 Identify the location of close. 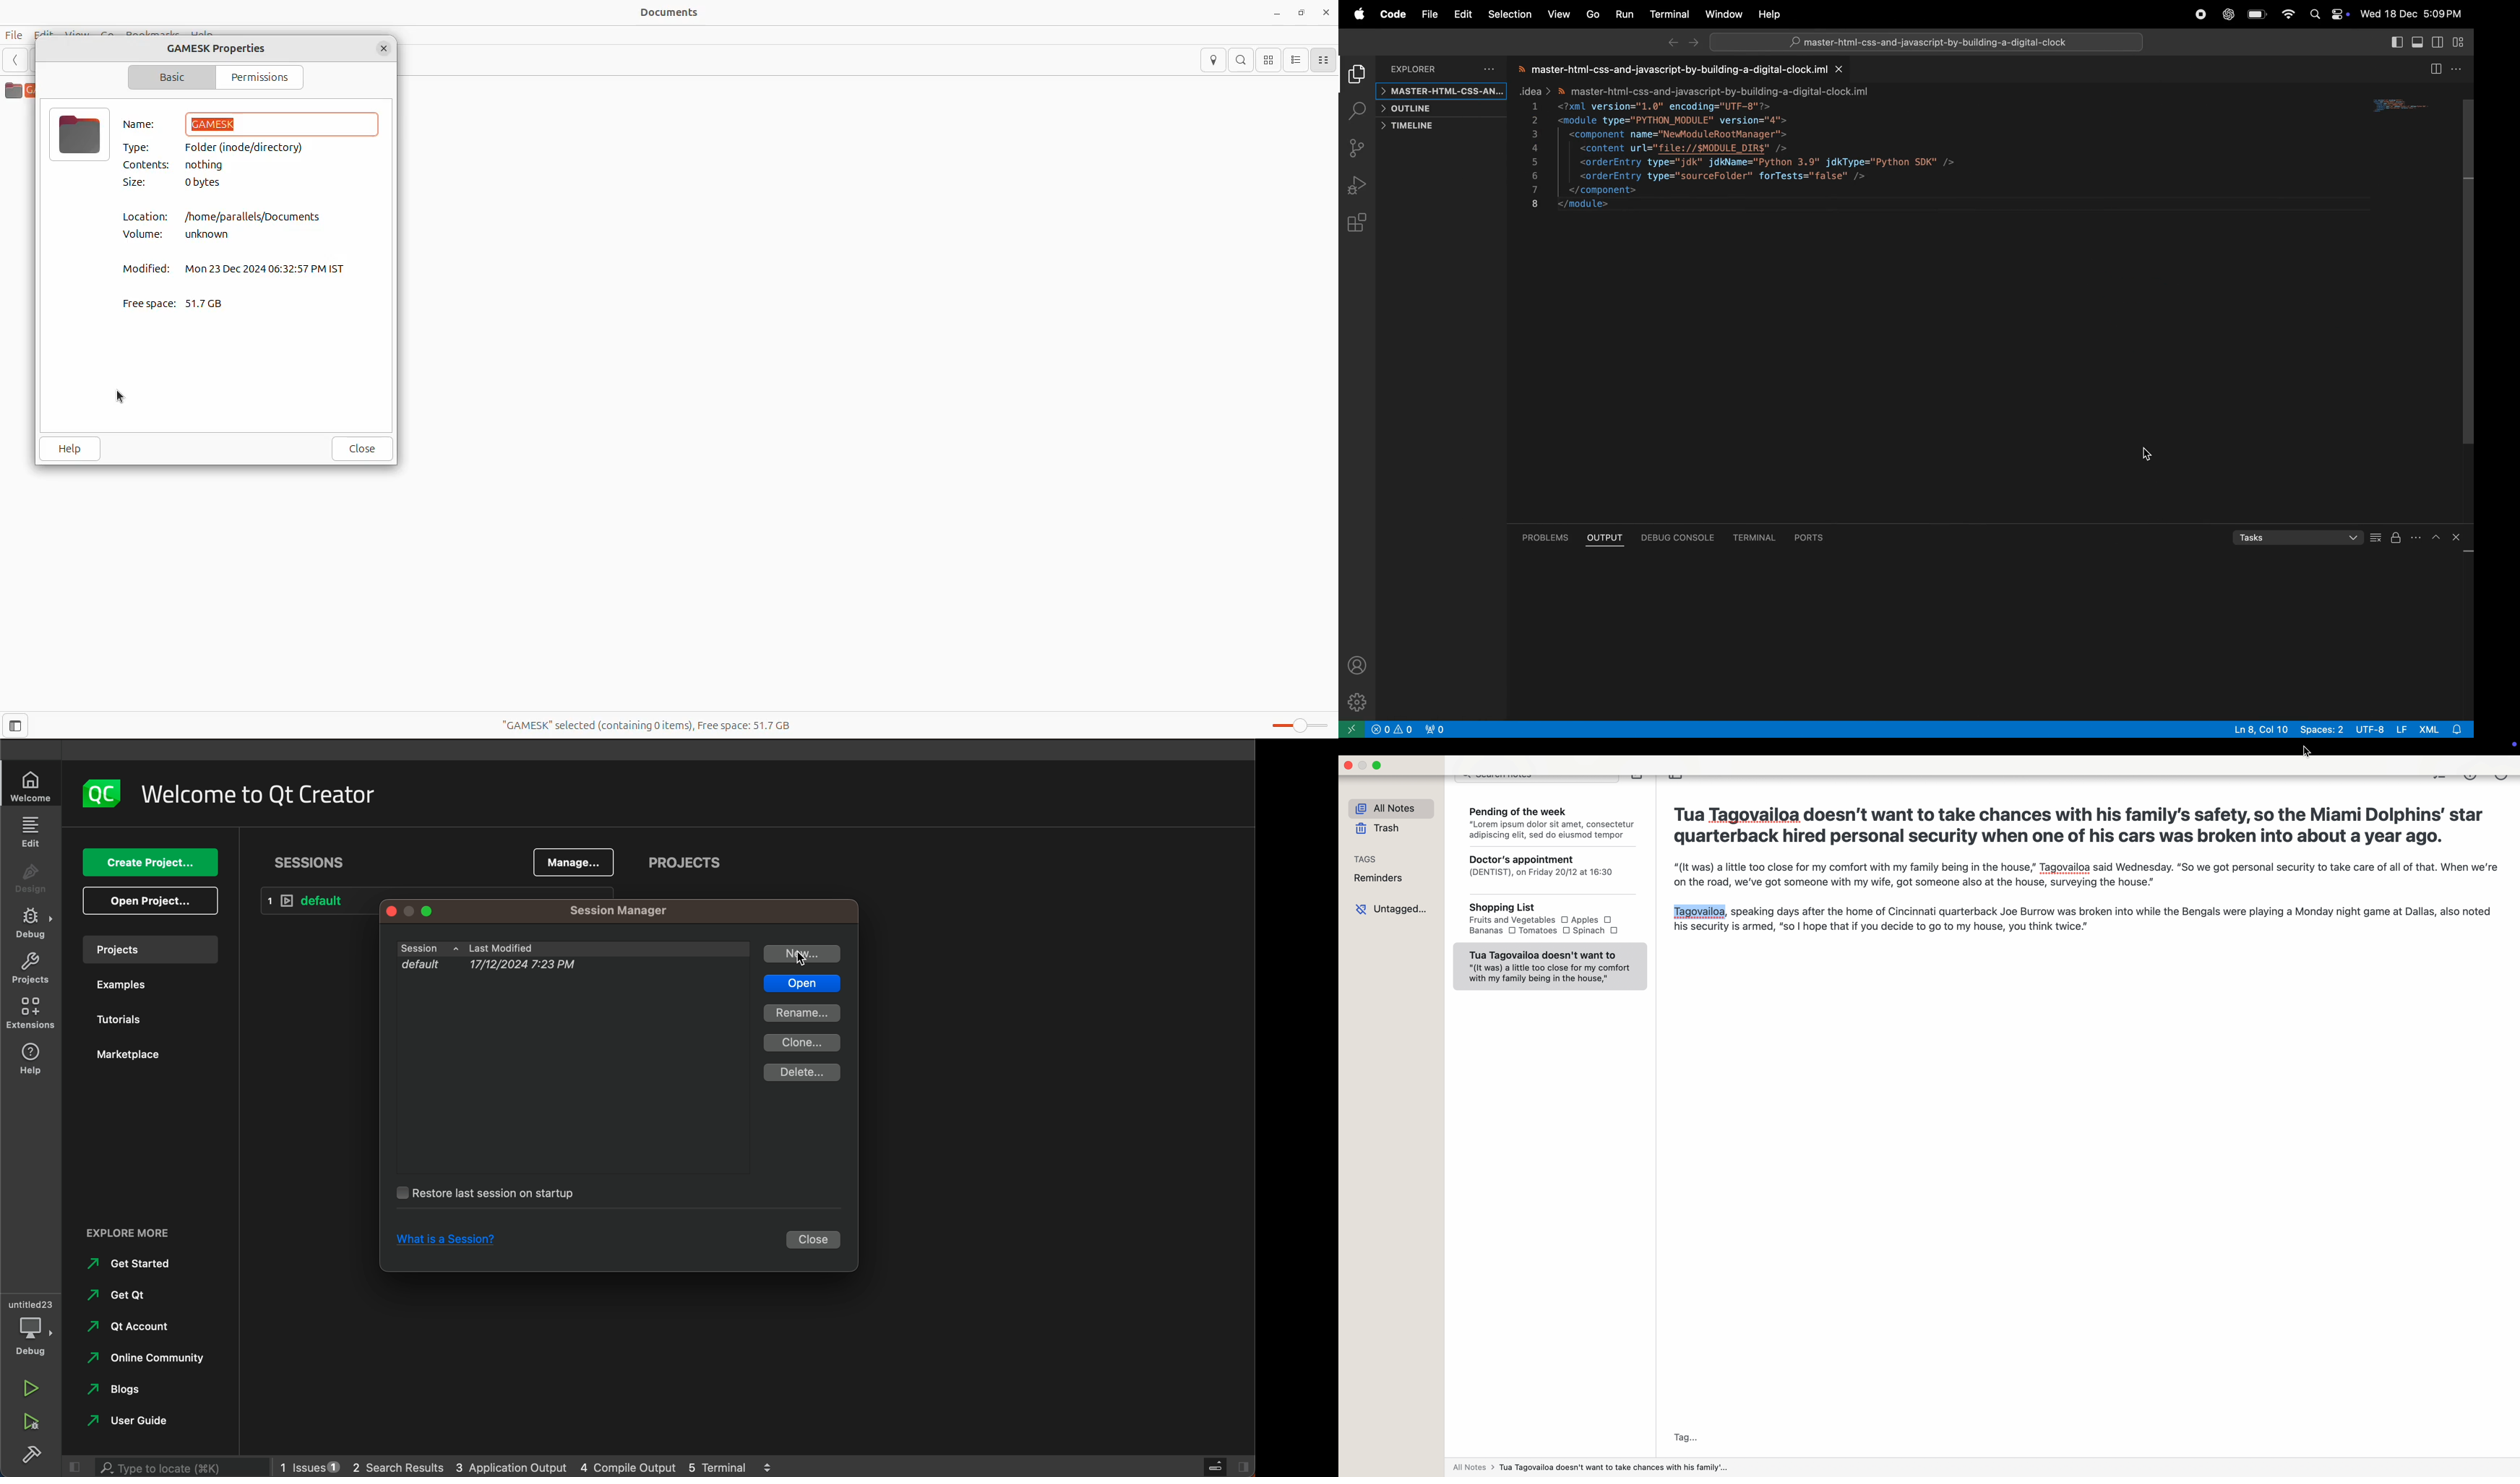
(1325, 12).